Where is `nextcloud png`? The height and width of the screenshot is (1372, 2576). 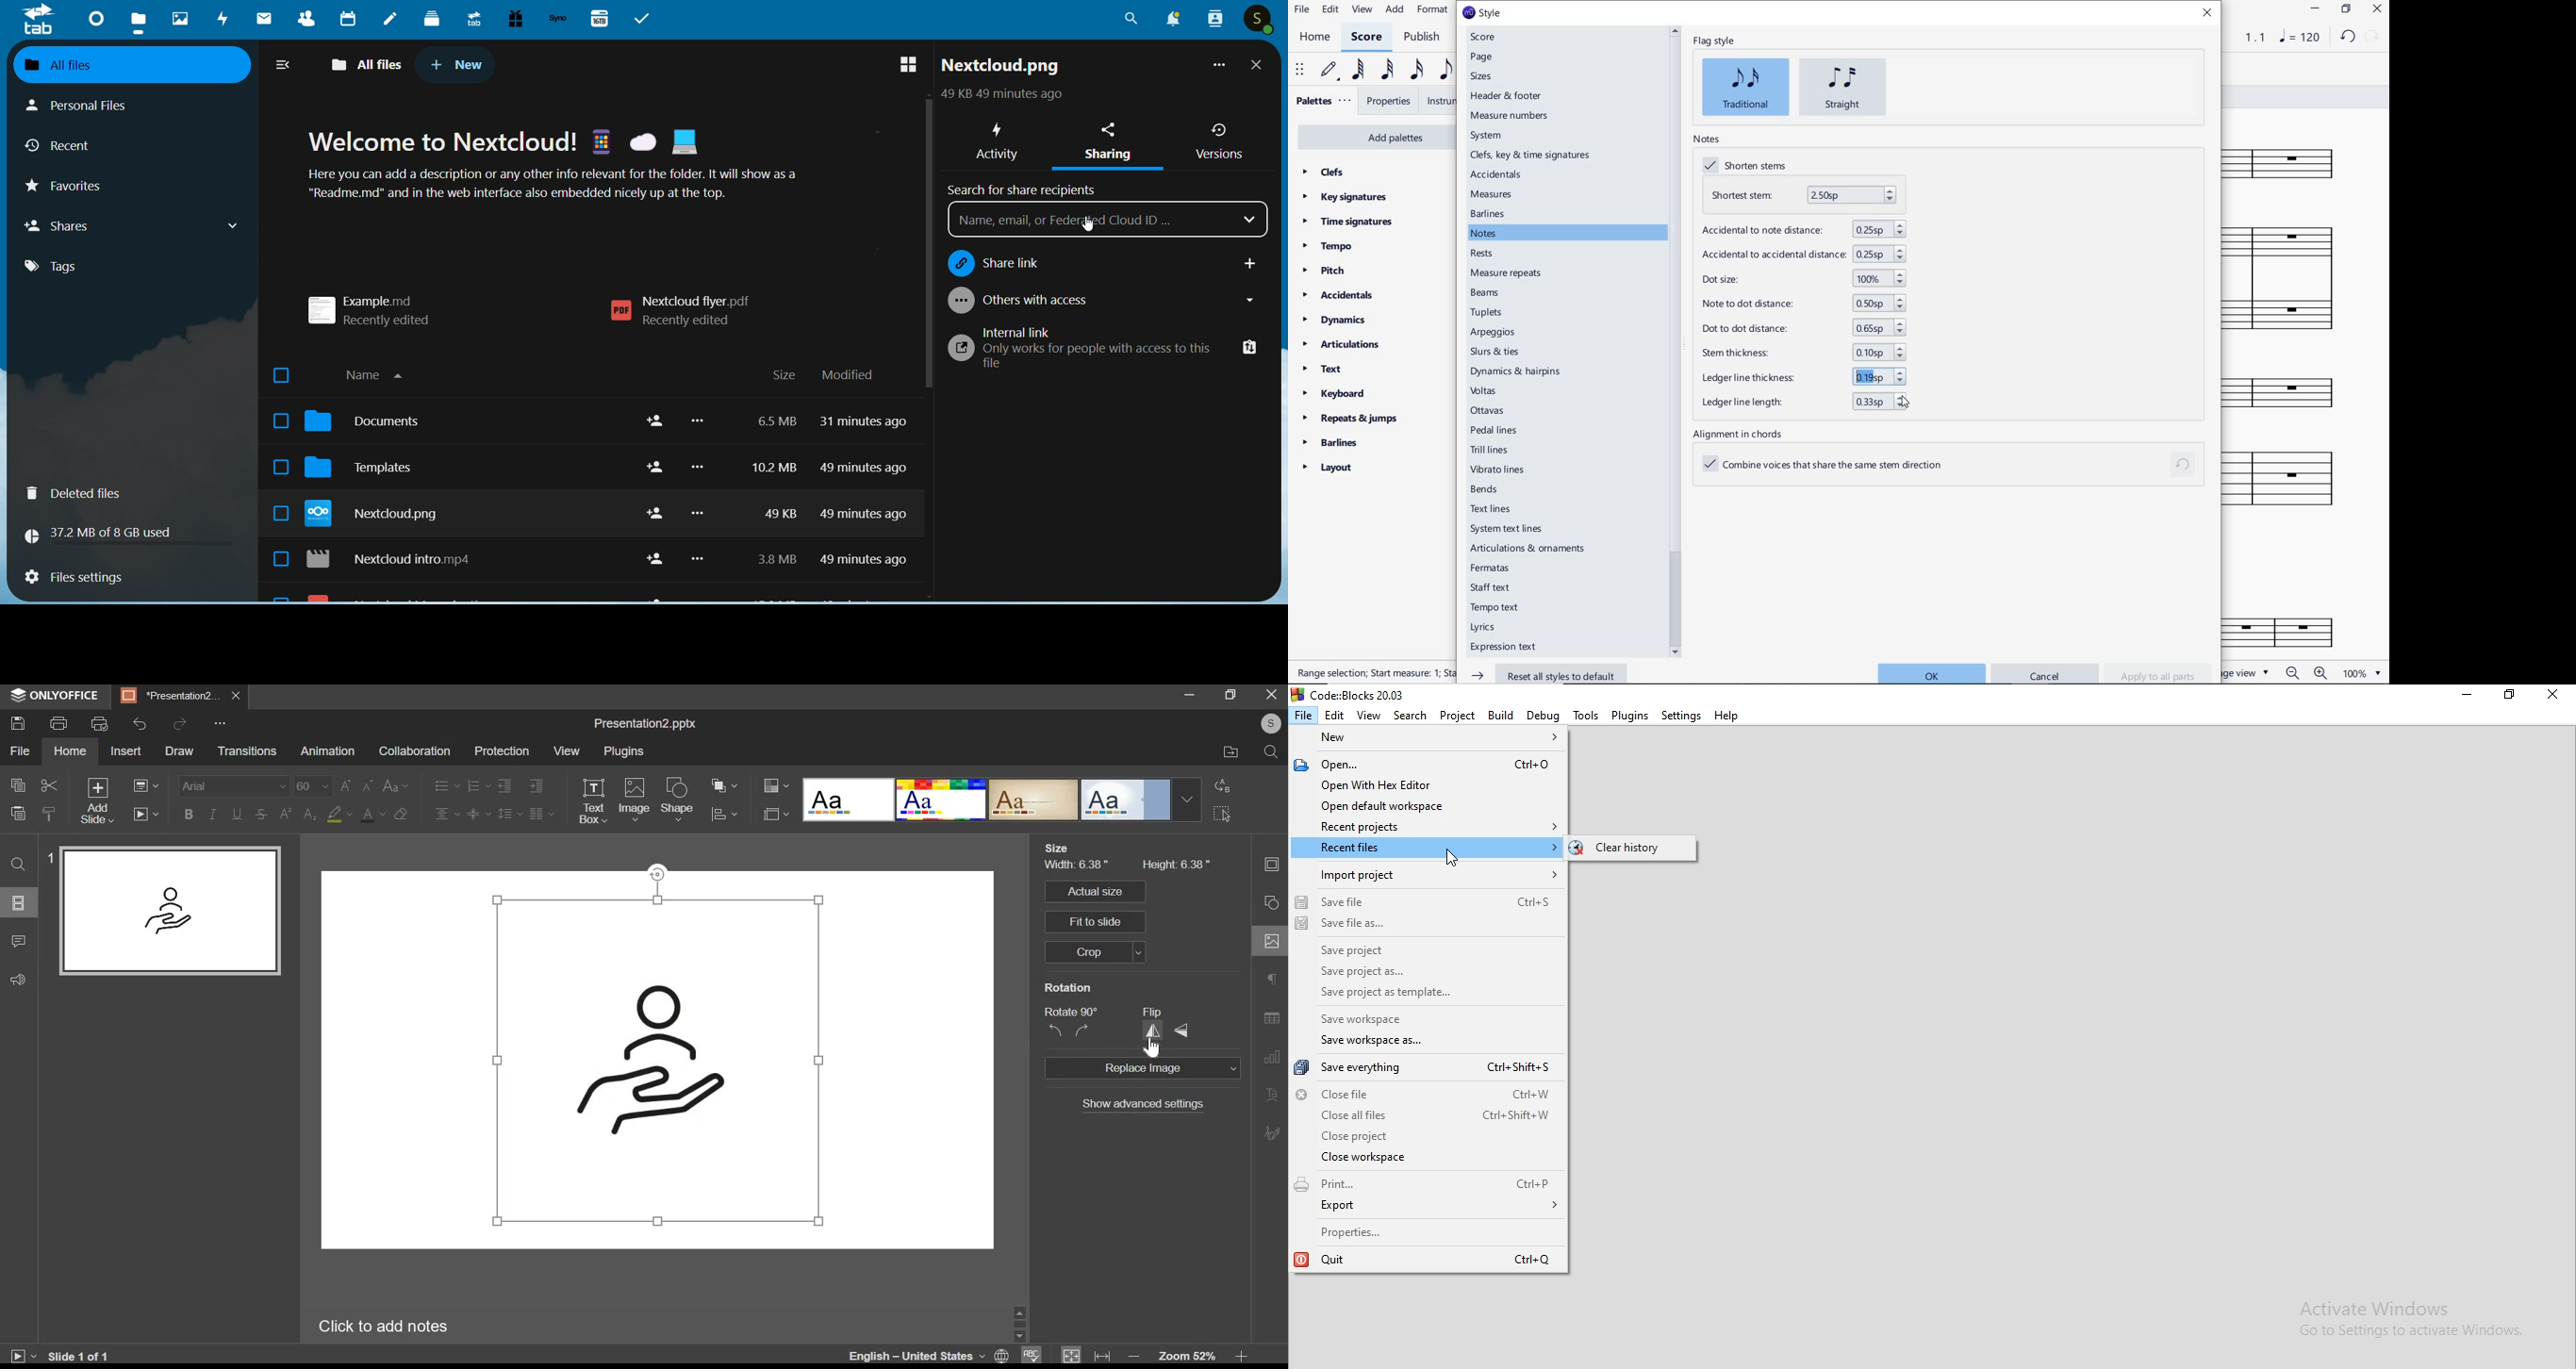
nextcloud png is located at coordinates (378, 517).